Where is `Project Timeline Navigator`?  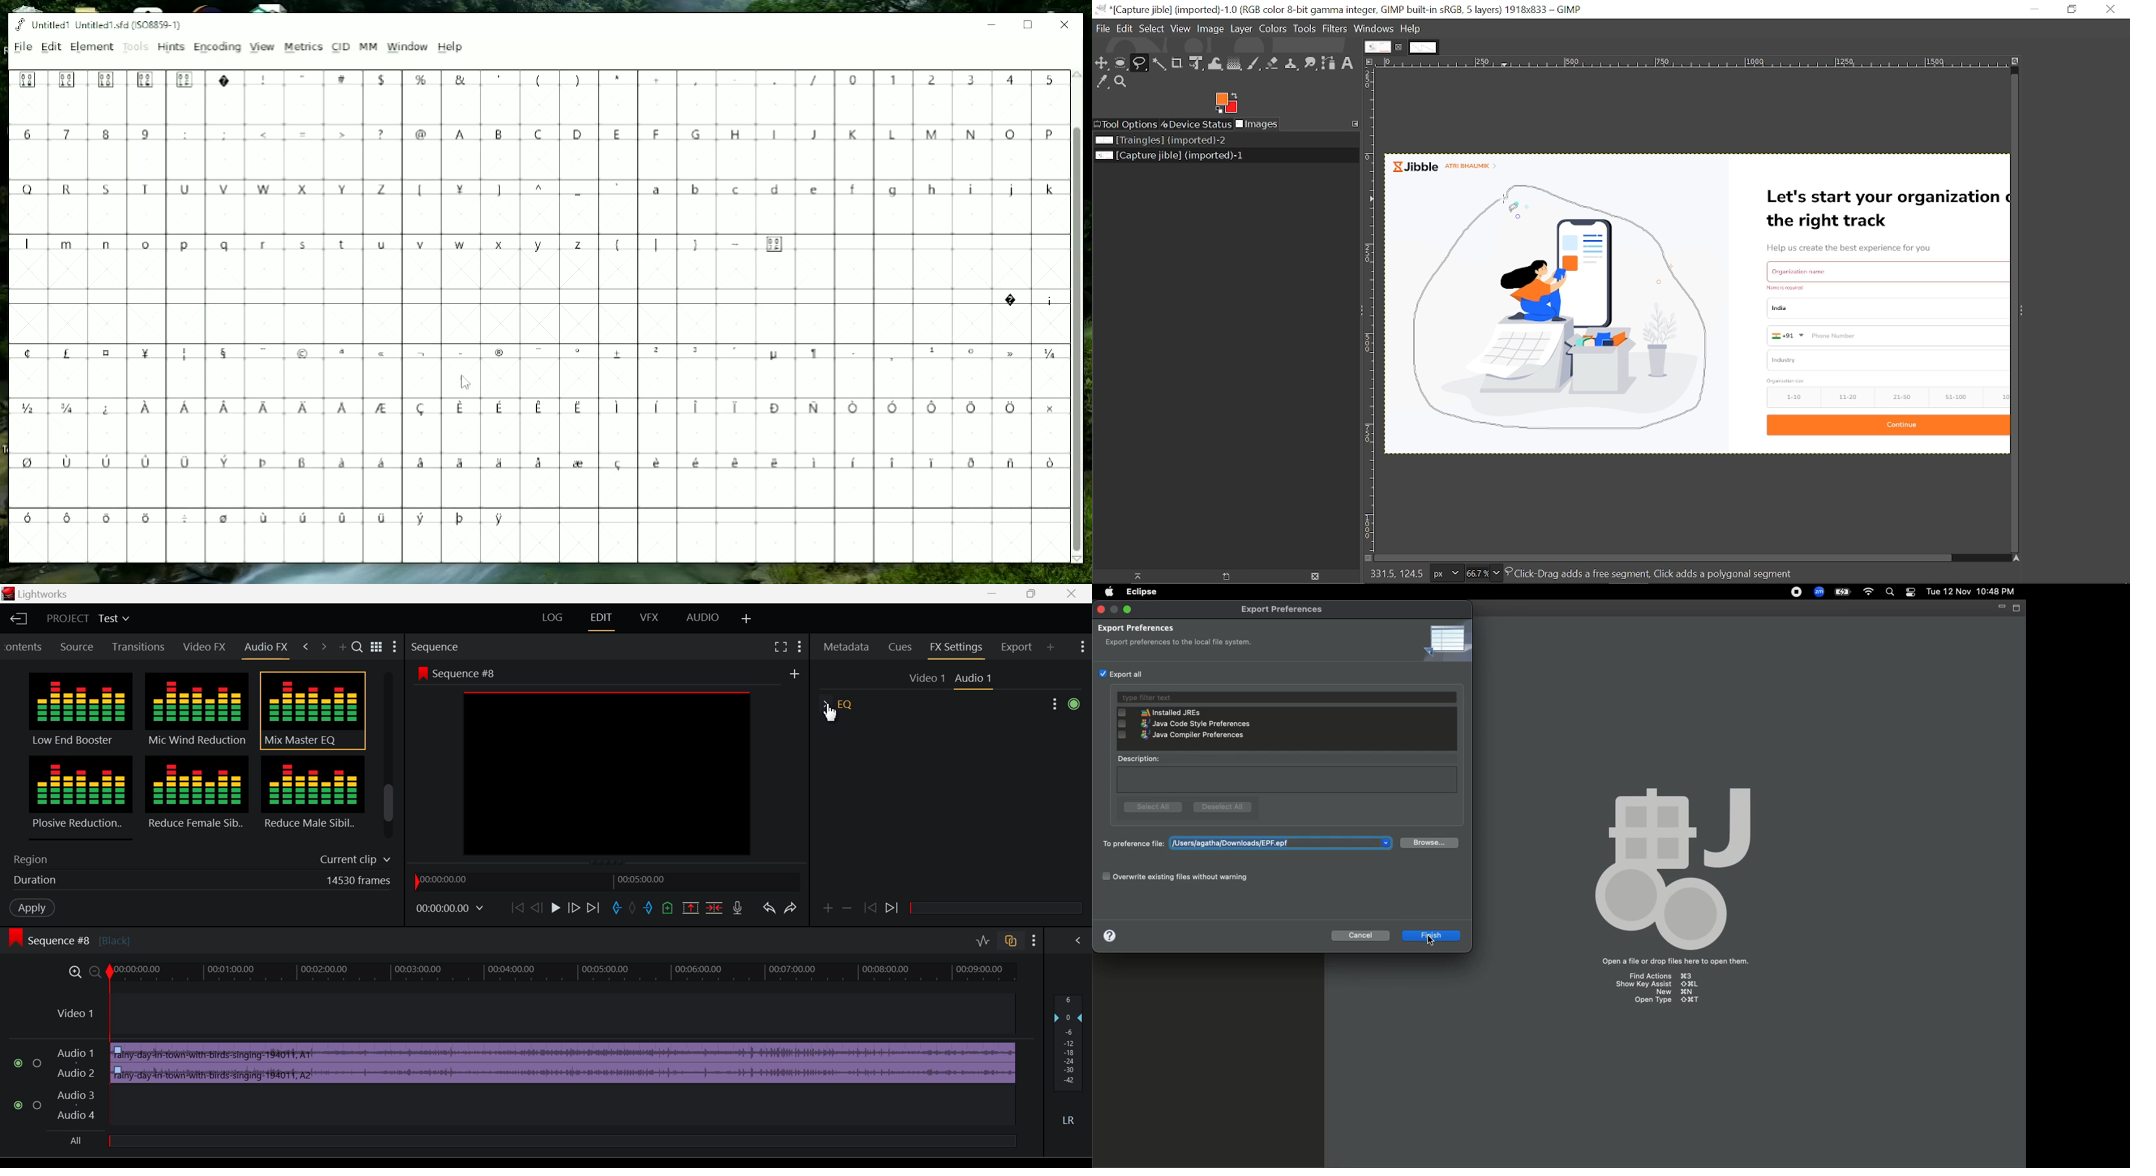
Project Timeline Navigator is located at coordinates (605, 881).